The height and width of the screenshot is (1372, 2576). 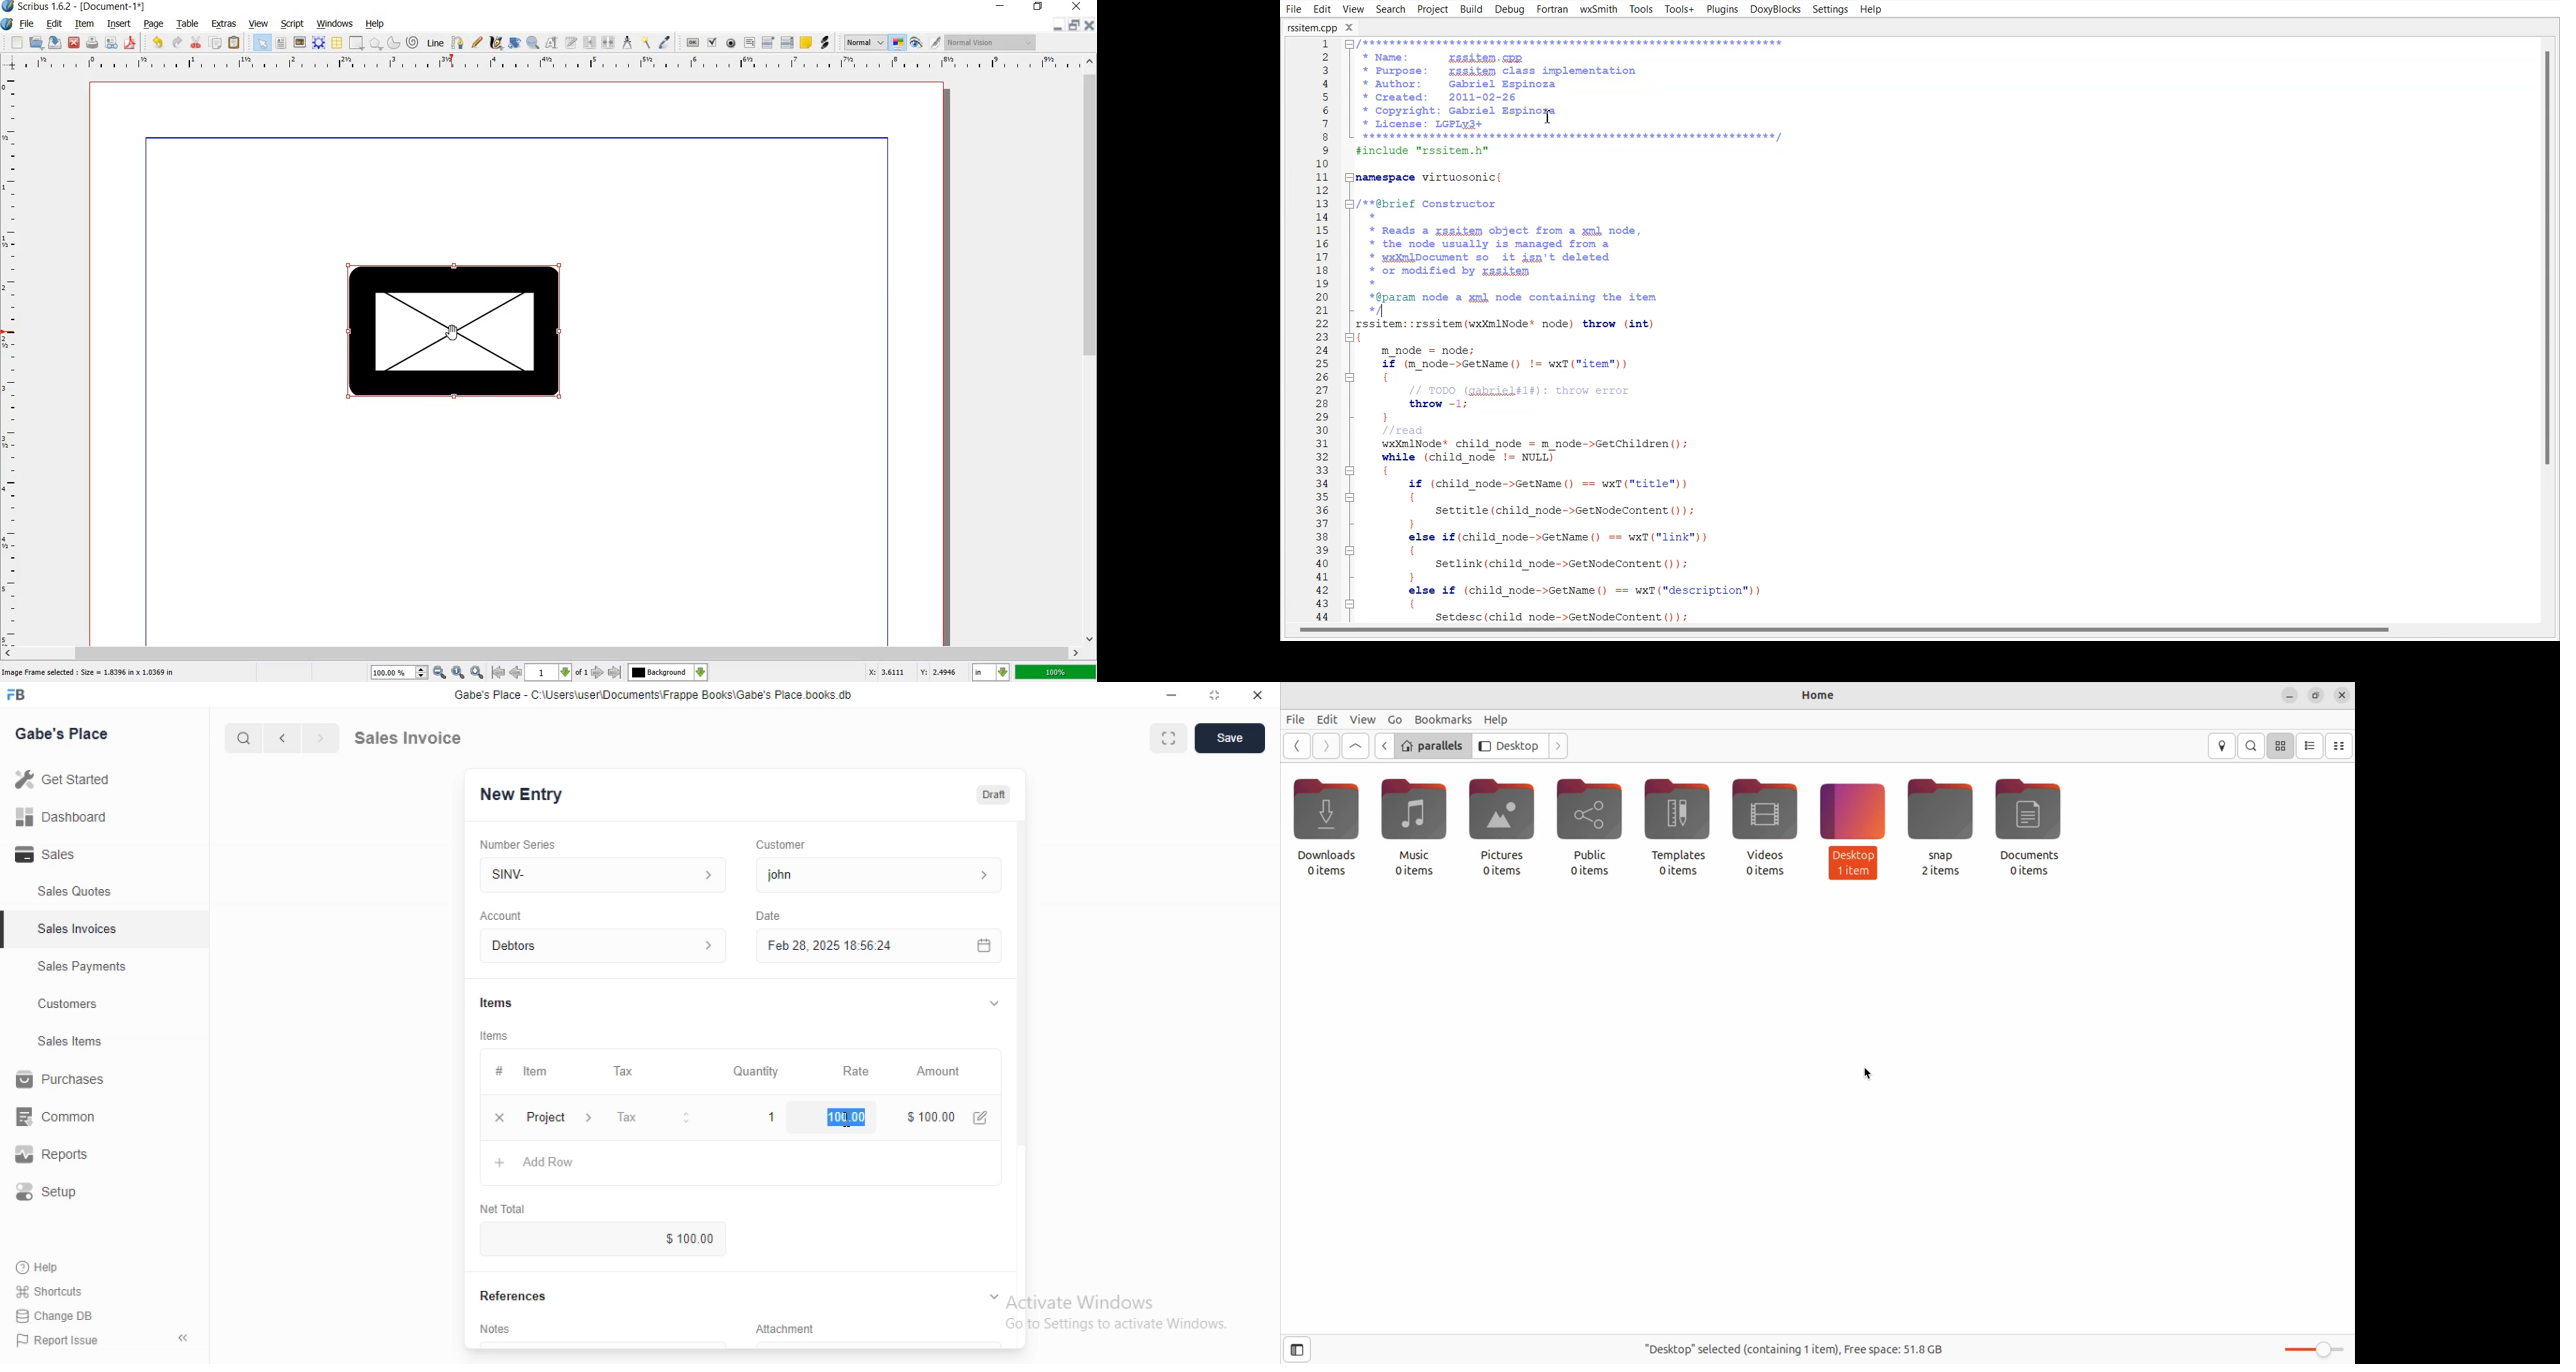 I want to click on minimize, so click(x=1163, y=697).